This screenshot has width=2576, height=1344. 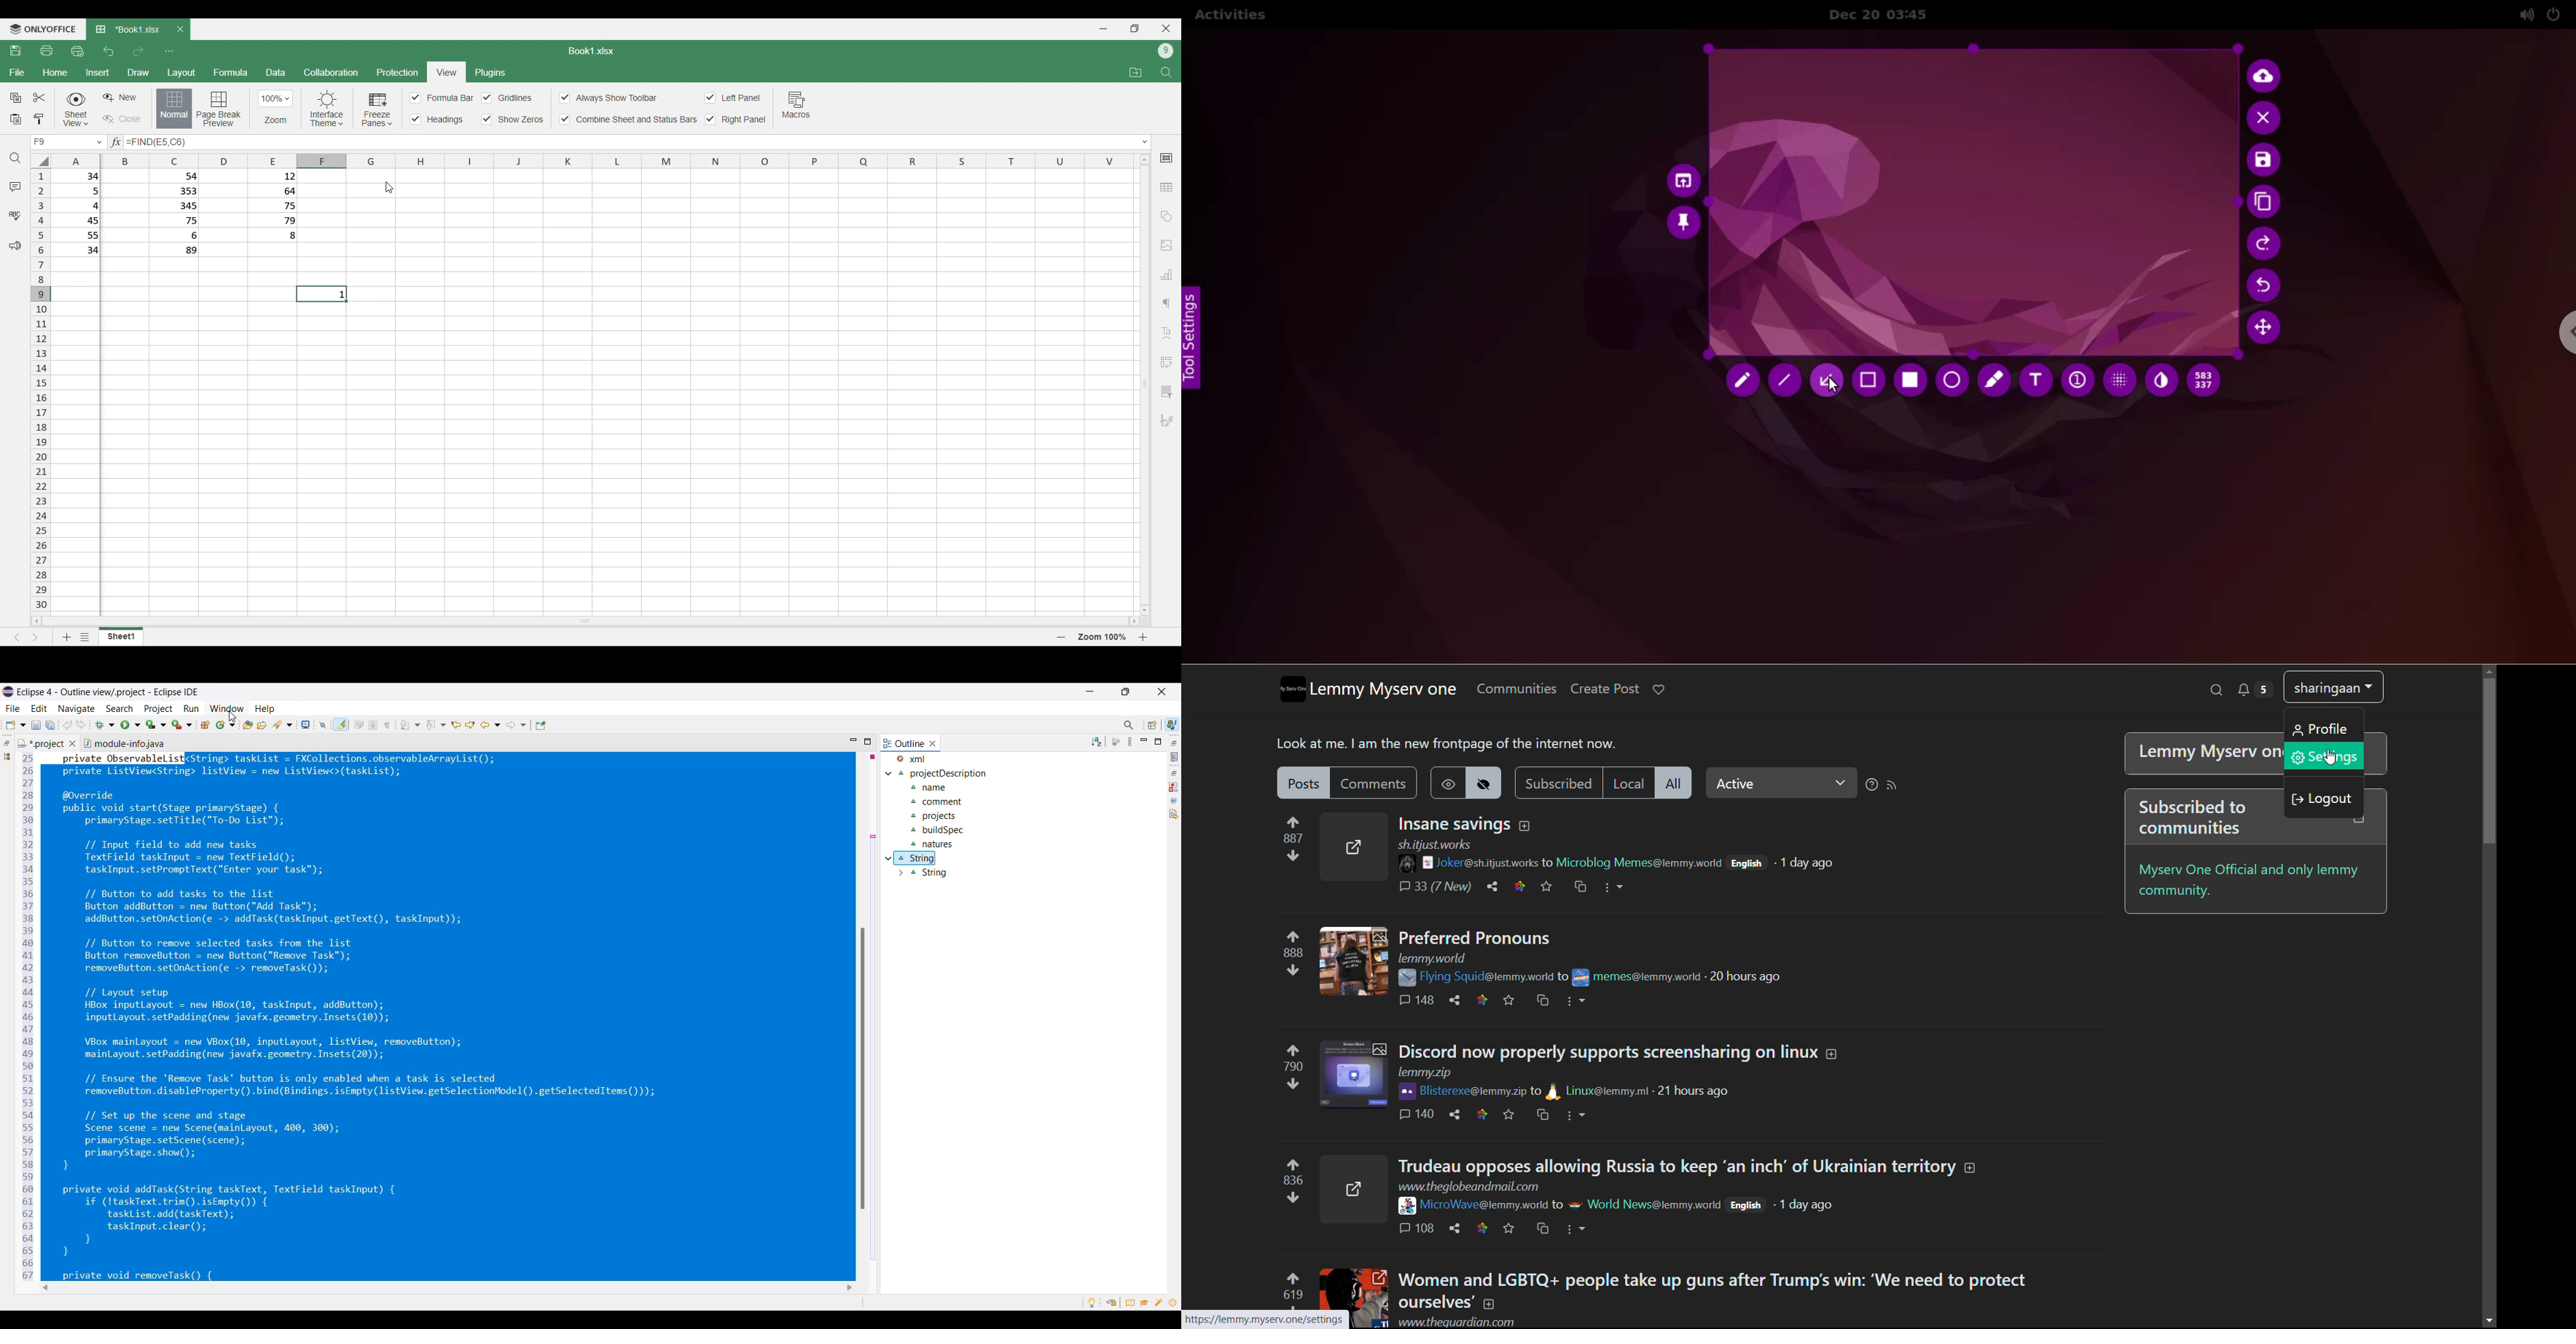 I want to click on File menu, so click(x=13, y=708).